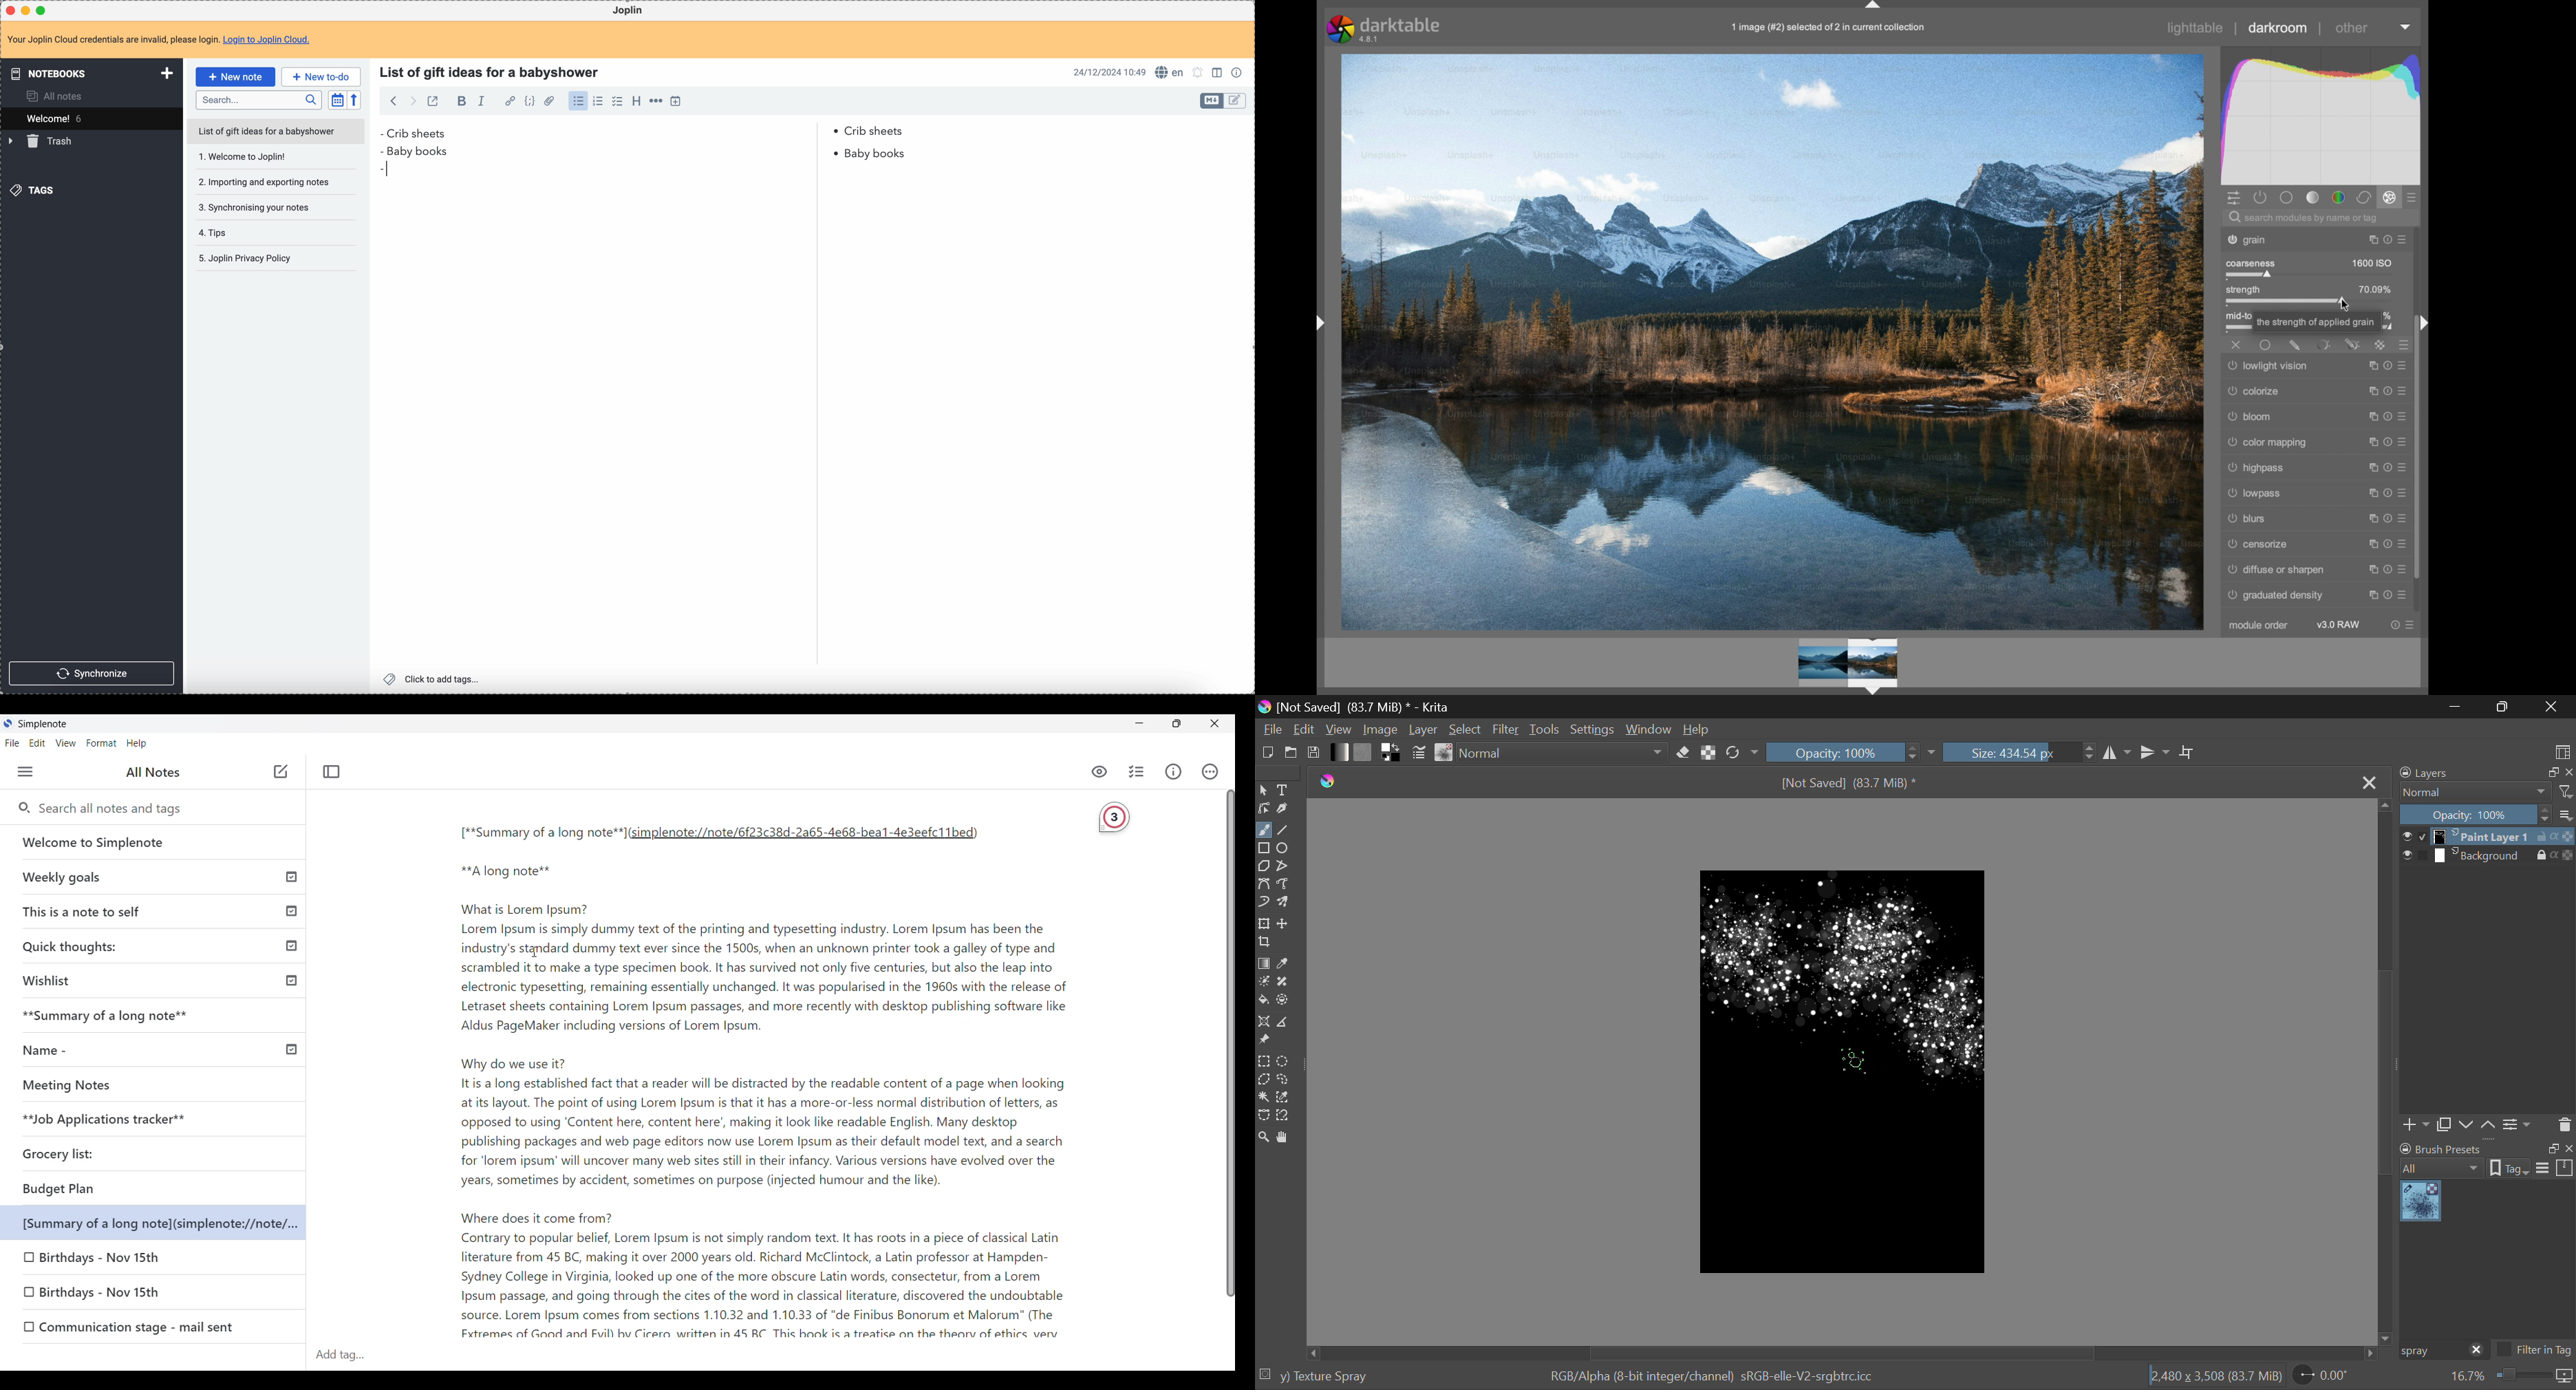  I want to click on Job Applications tracker, so click(98, 1120).